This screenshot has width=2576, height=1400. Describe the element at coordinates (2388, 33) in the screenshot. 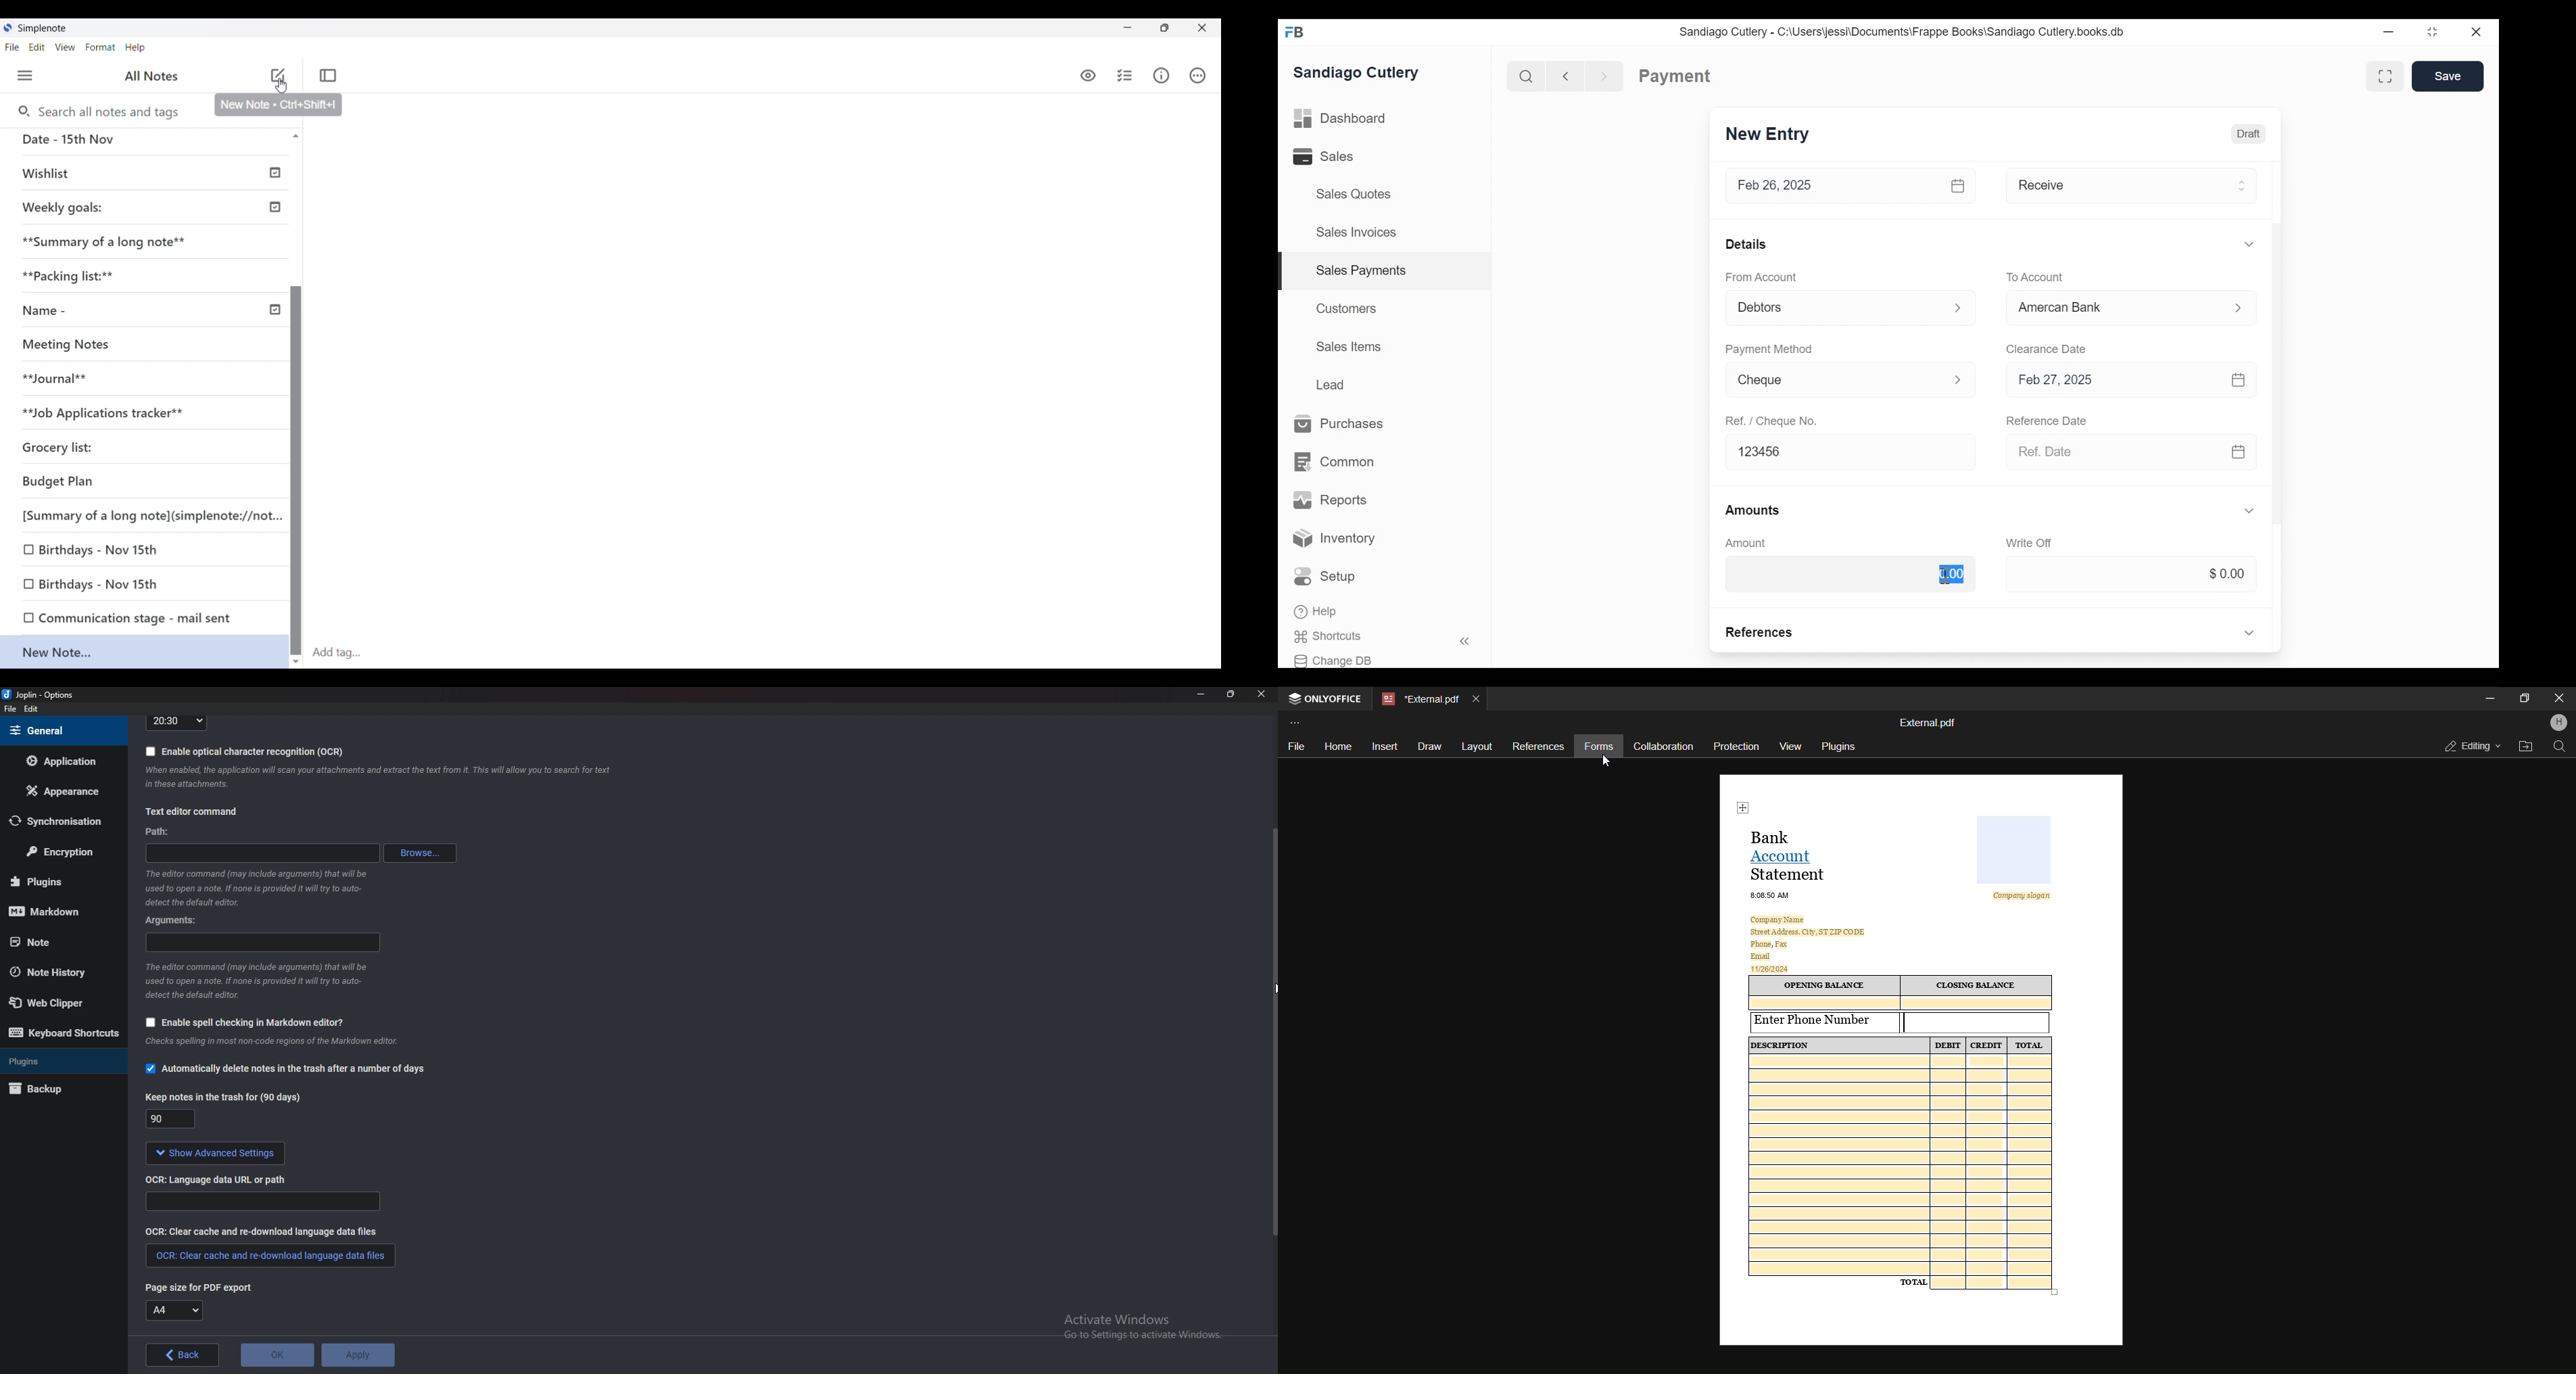

I see `Minimize` at that location.